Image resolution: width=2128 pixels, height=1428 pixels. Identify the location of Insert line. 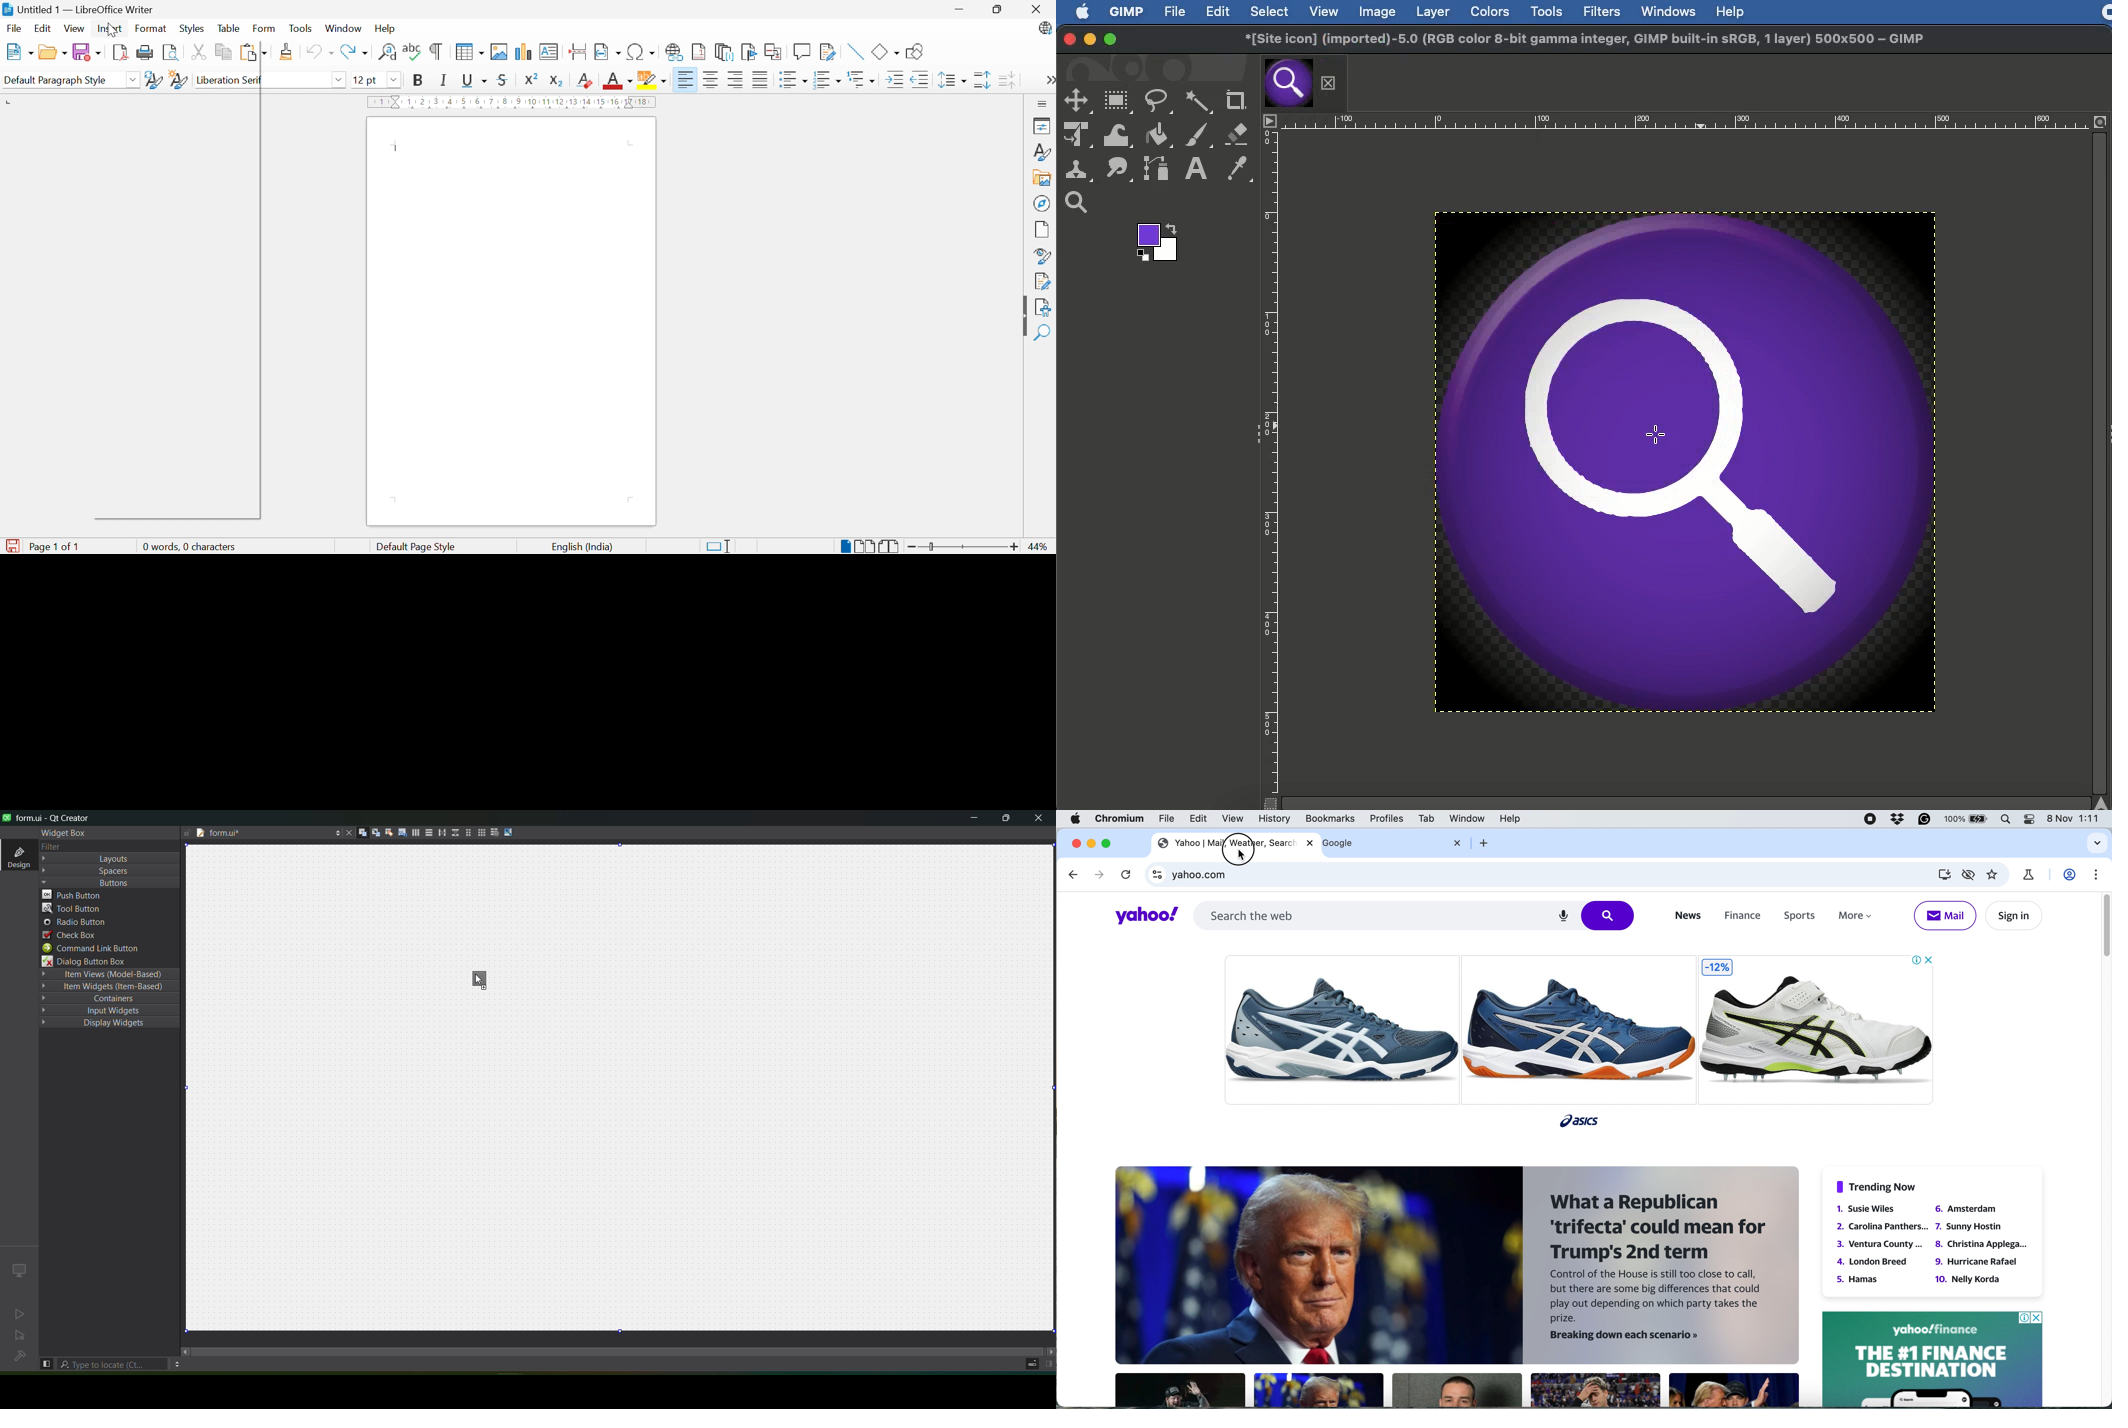
(854, 52).